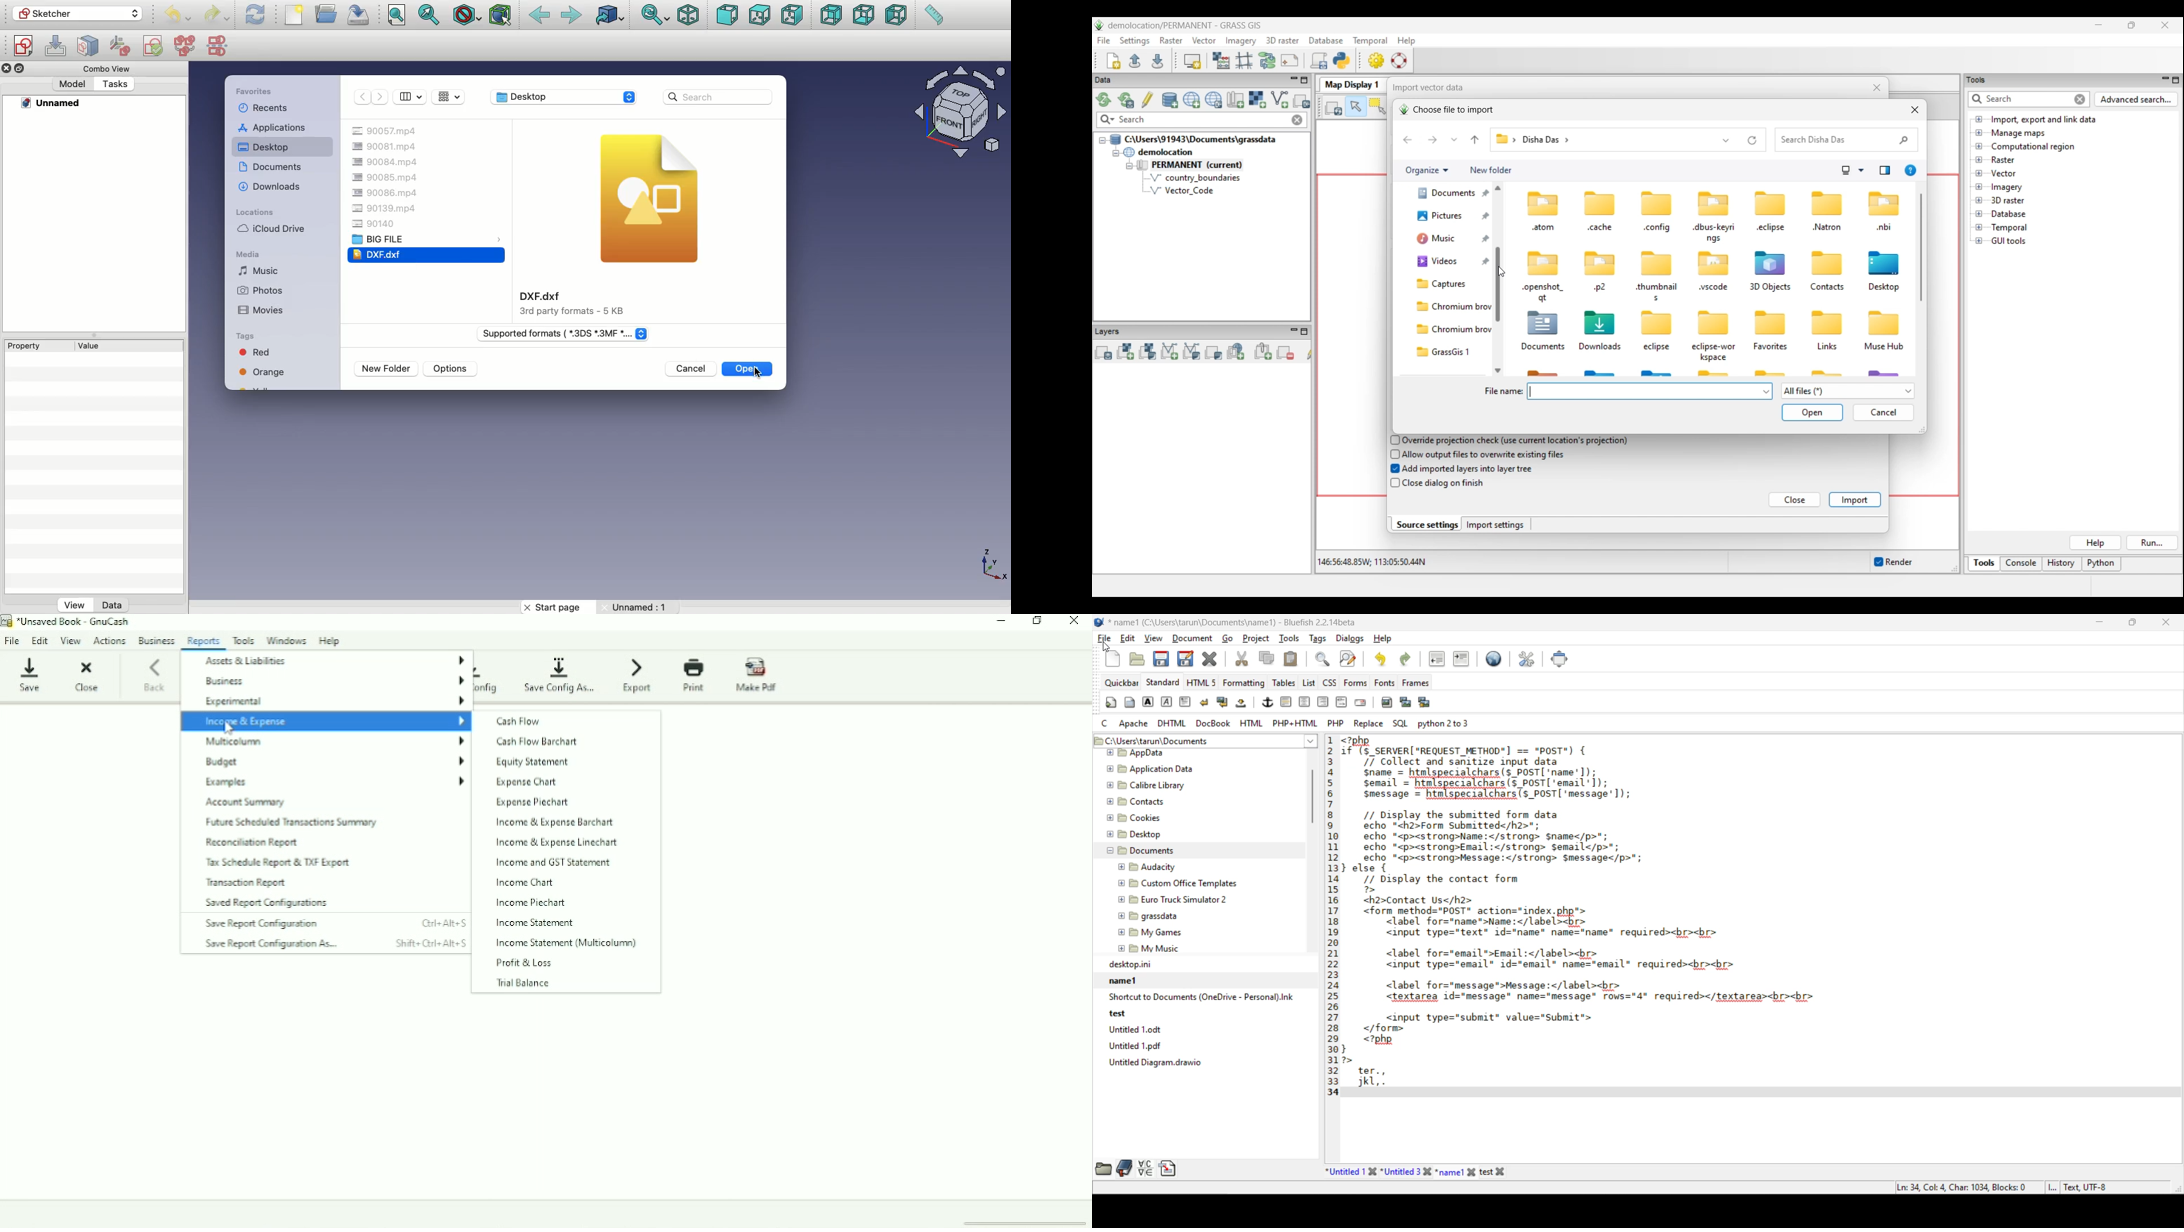 This screenshot has width=2184, height=1232. I want to click on break and clear, so click(1223, 704).